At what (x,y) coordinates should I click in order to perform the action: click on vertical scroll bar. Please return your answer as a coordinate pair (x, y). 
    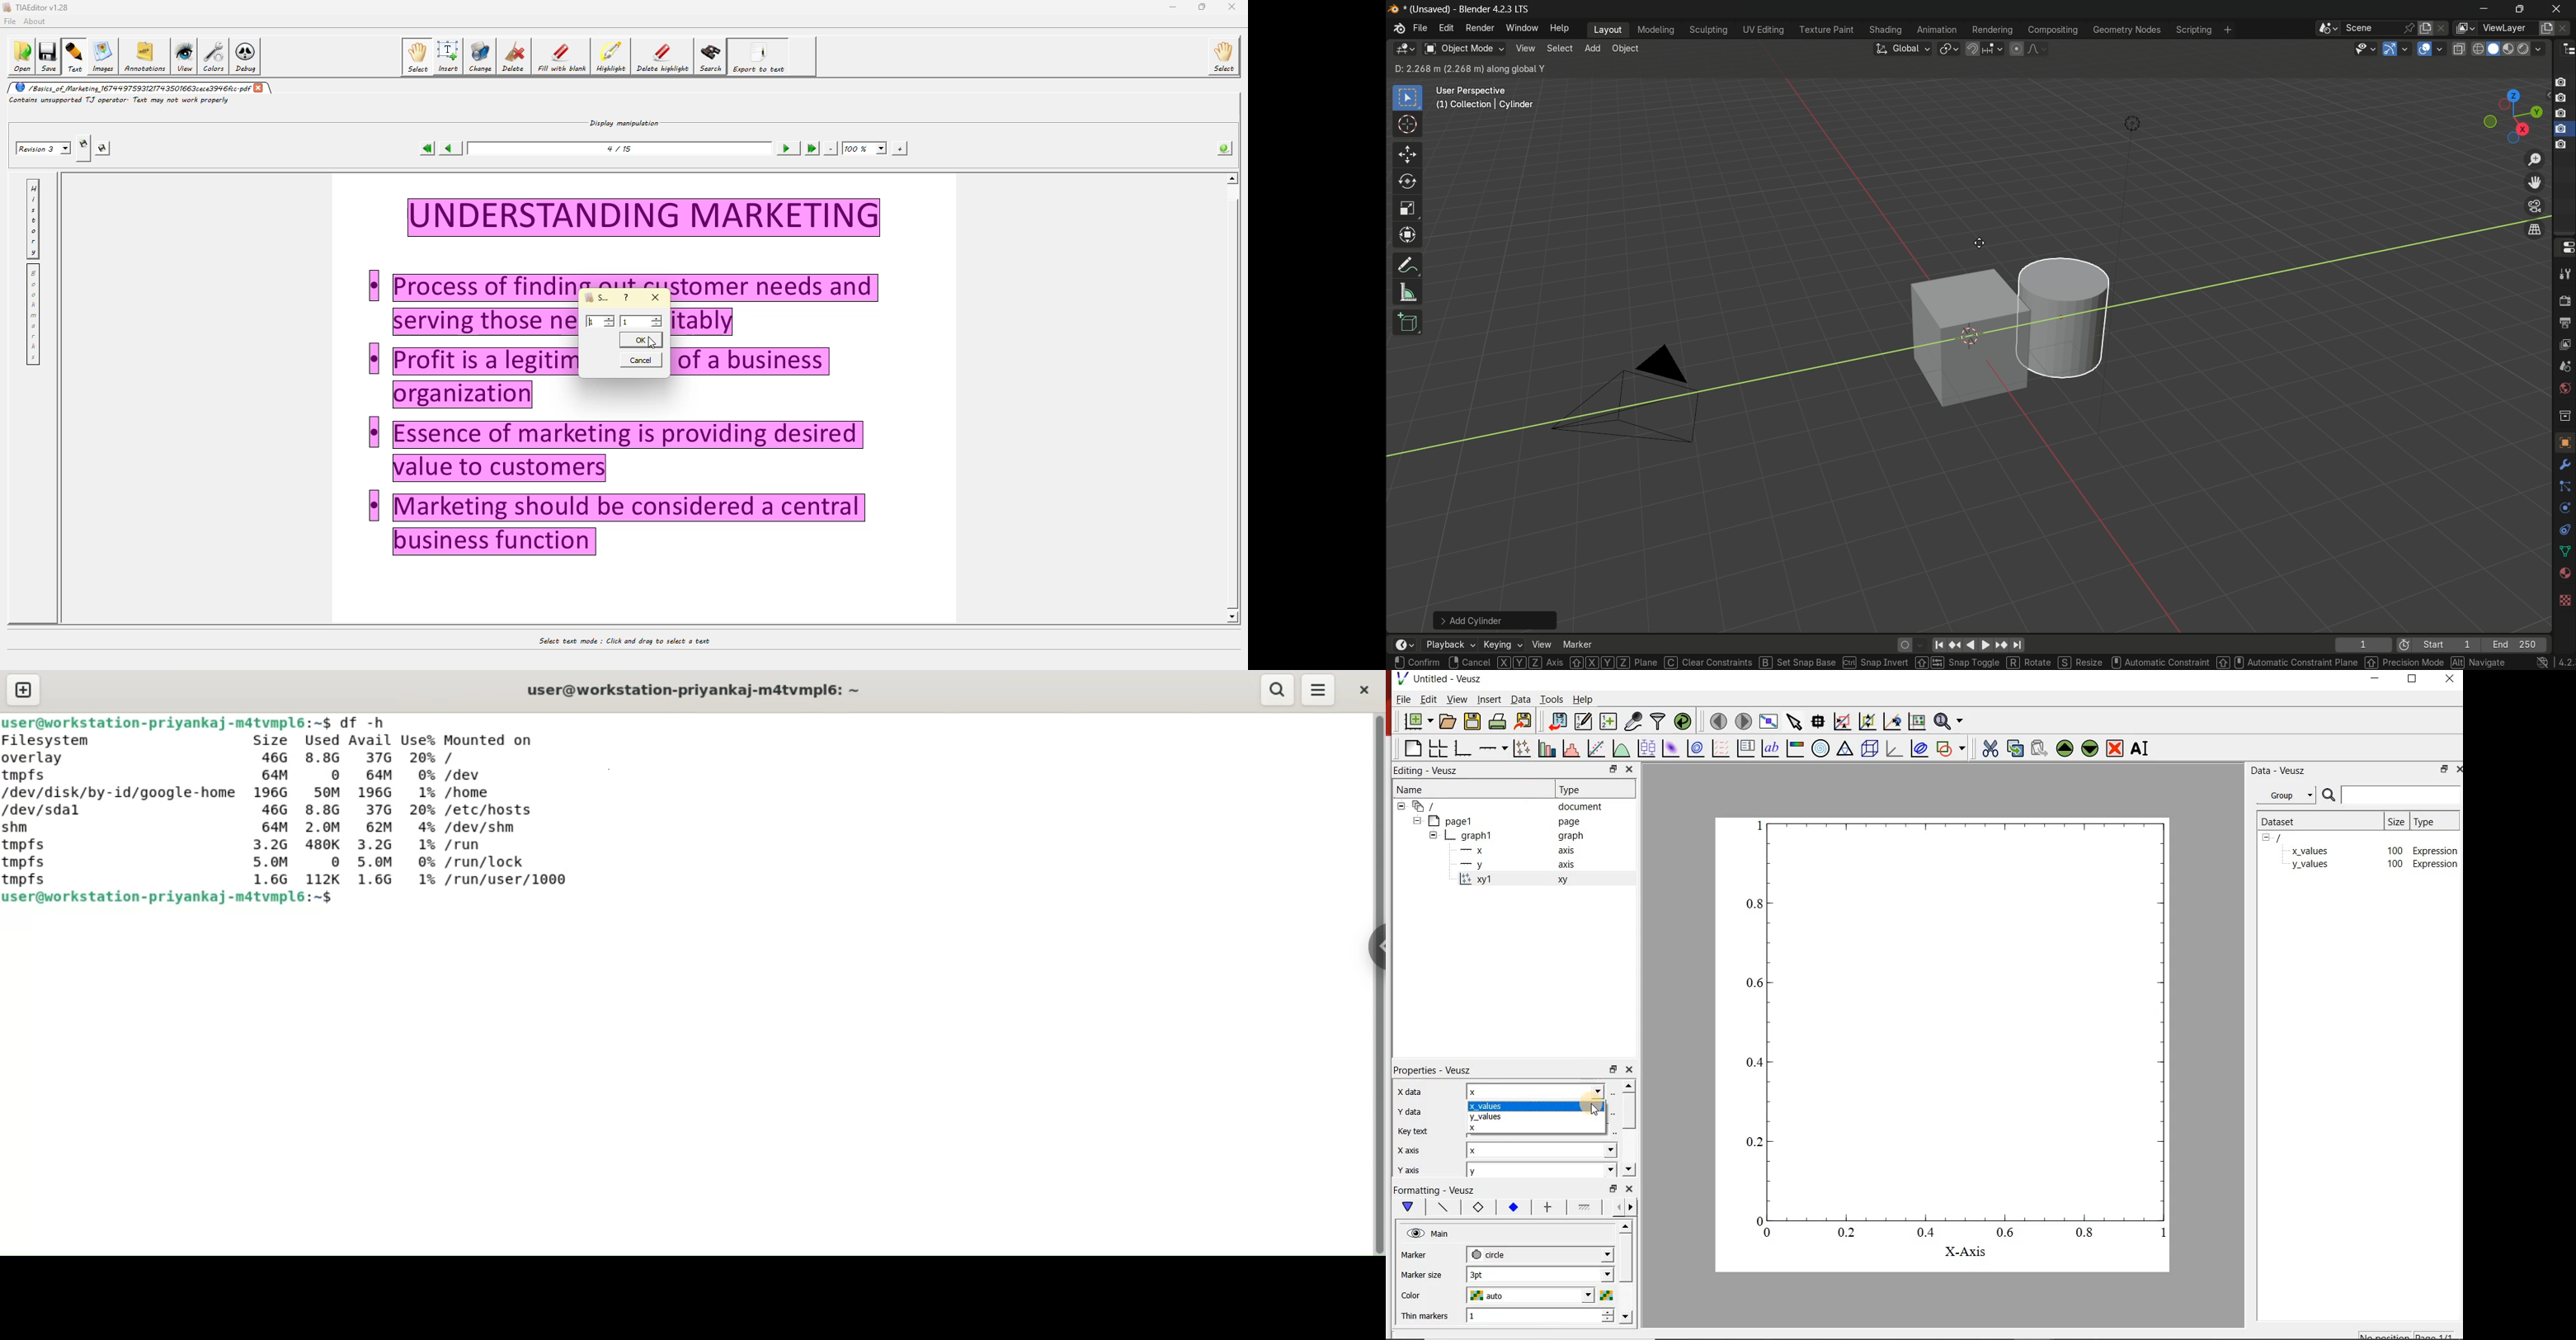
    Looking at the image, I should click on (1377, 985).